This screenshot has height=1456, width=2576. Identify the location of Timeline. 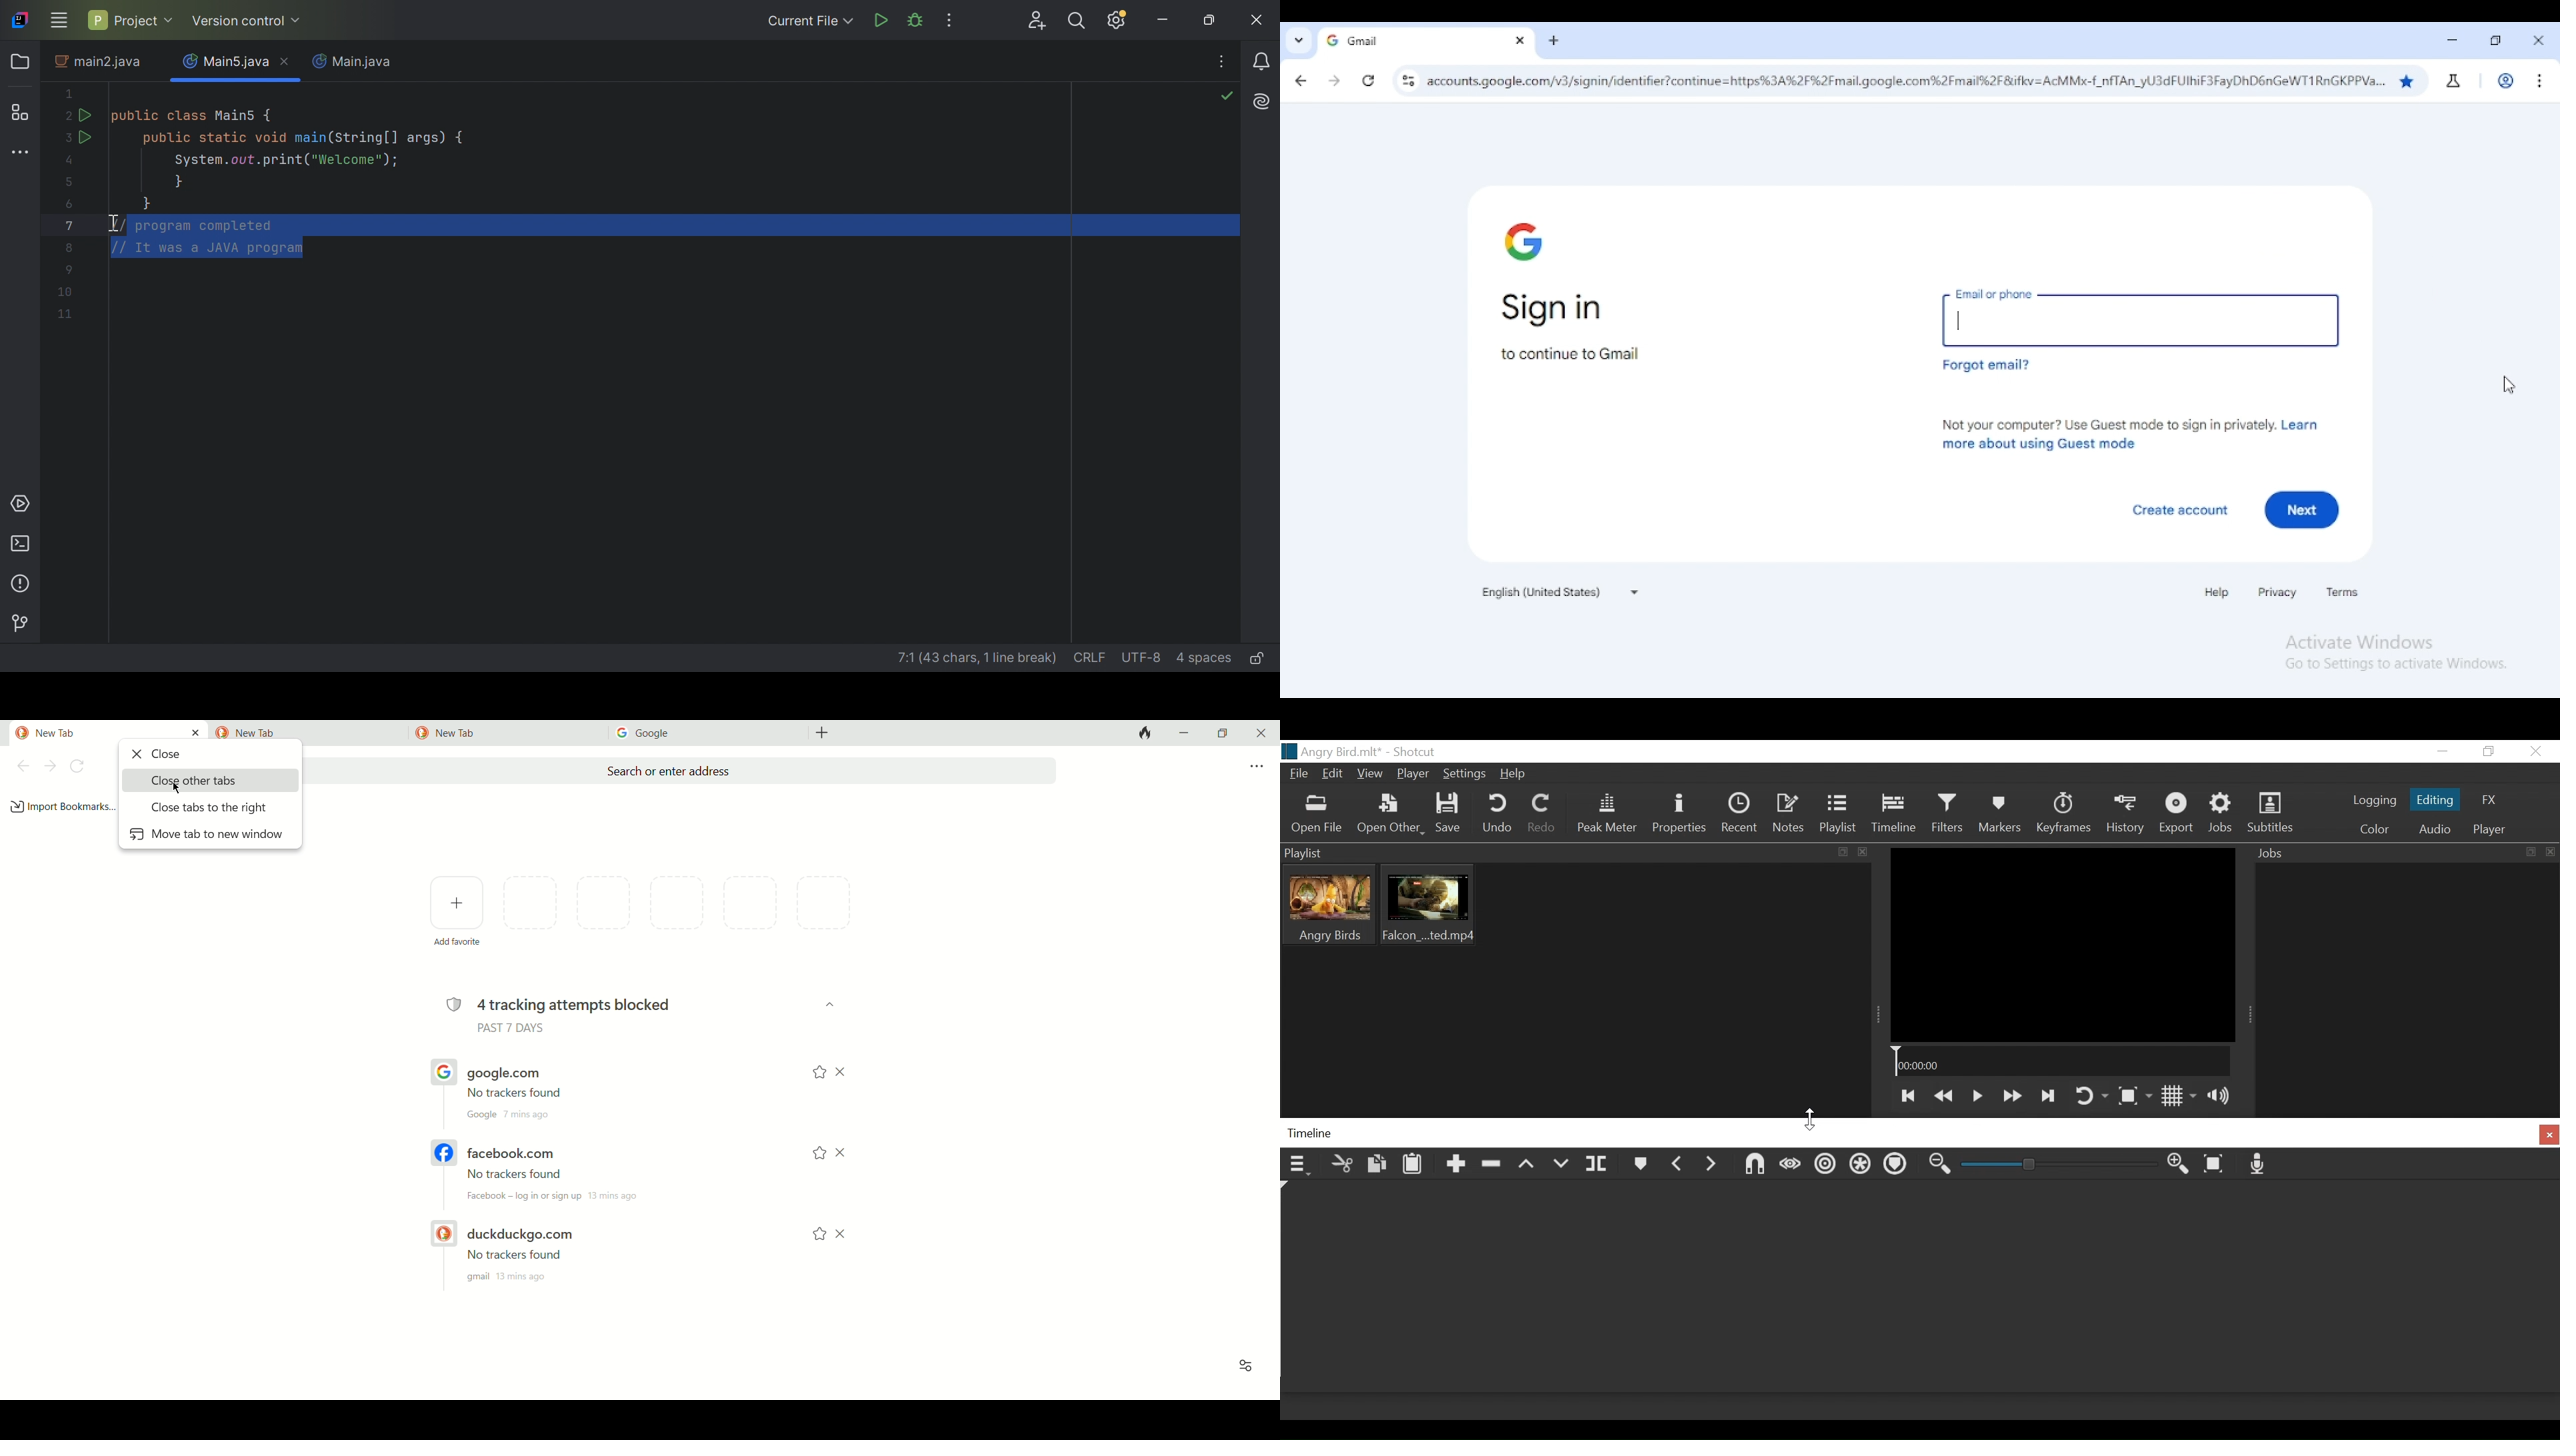
(1897, 815).